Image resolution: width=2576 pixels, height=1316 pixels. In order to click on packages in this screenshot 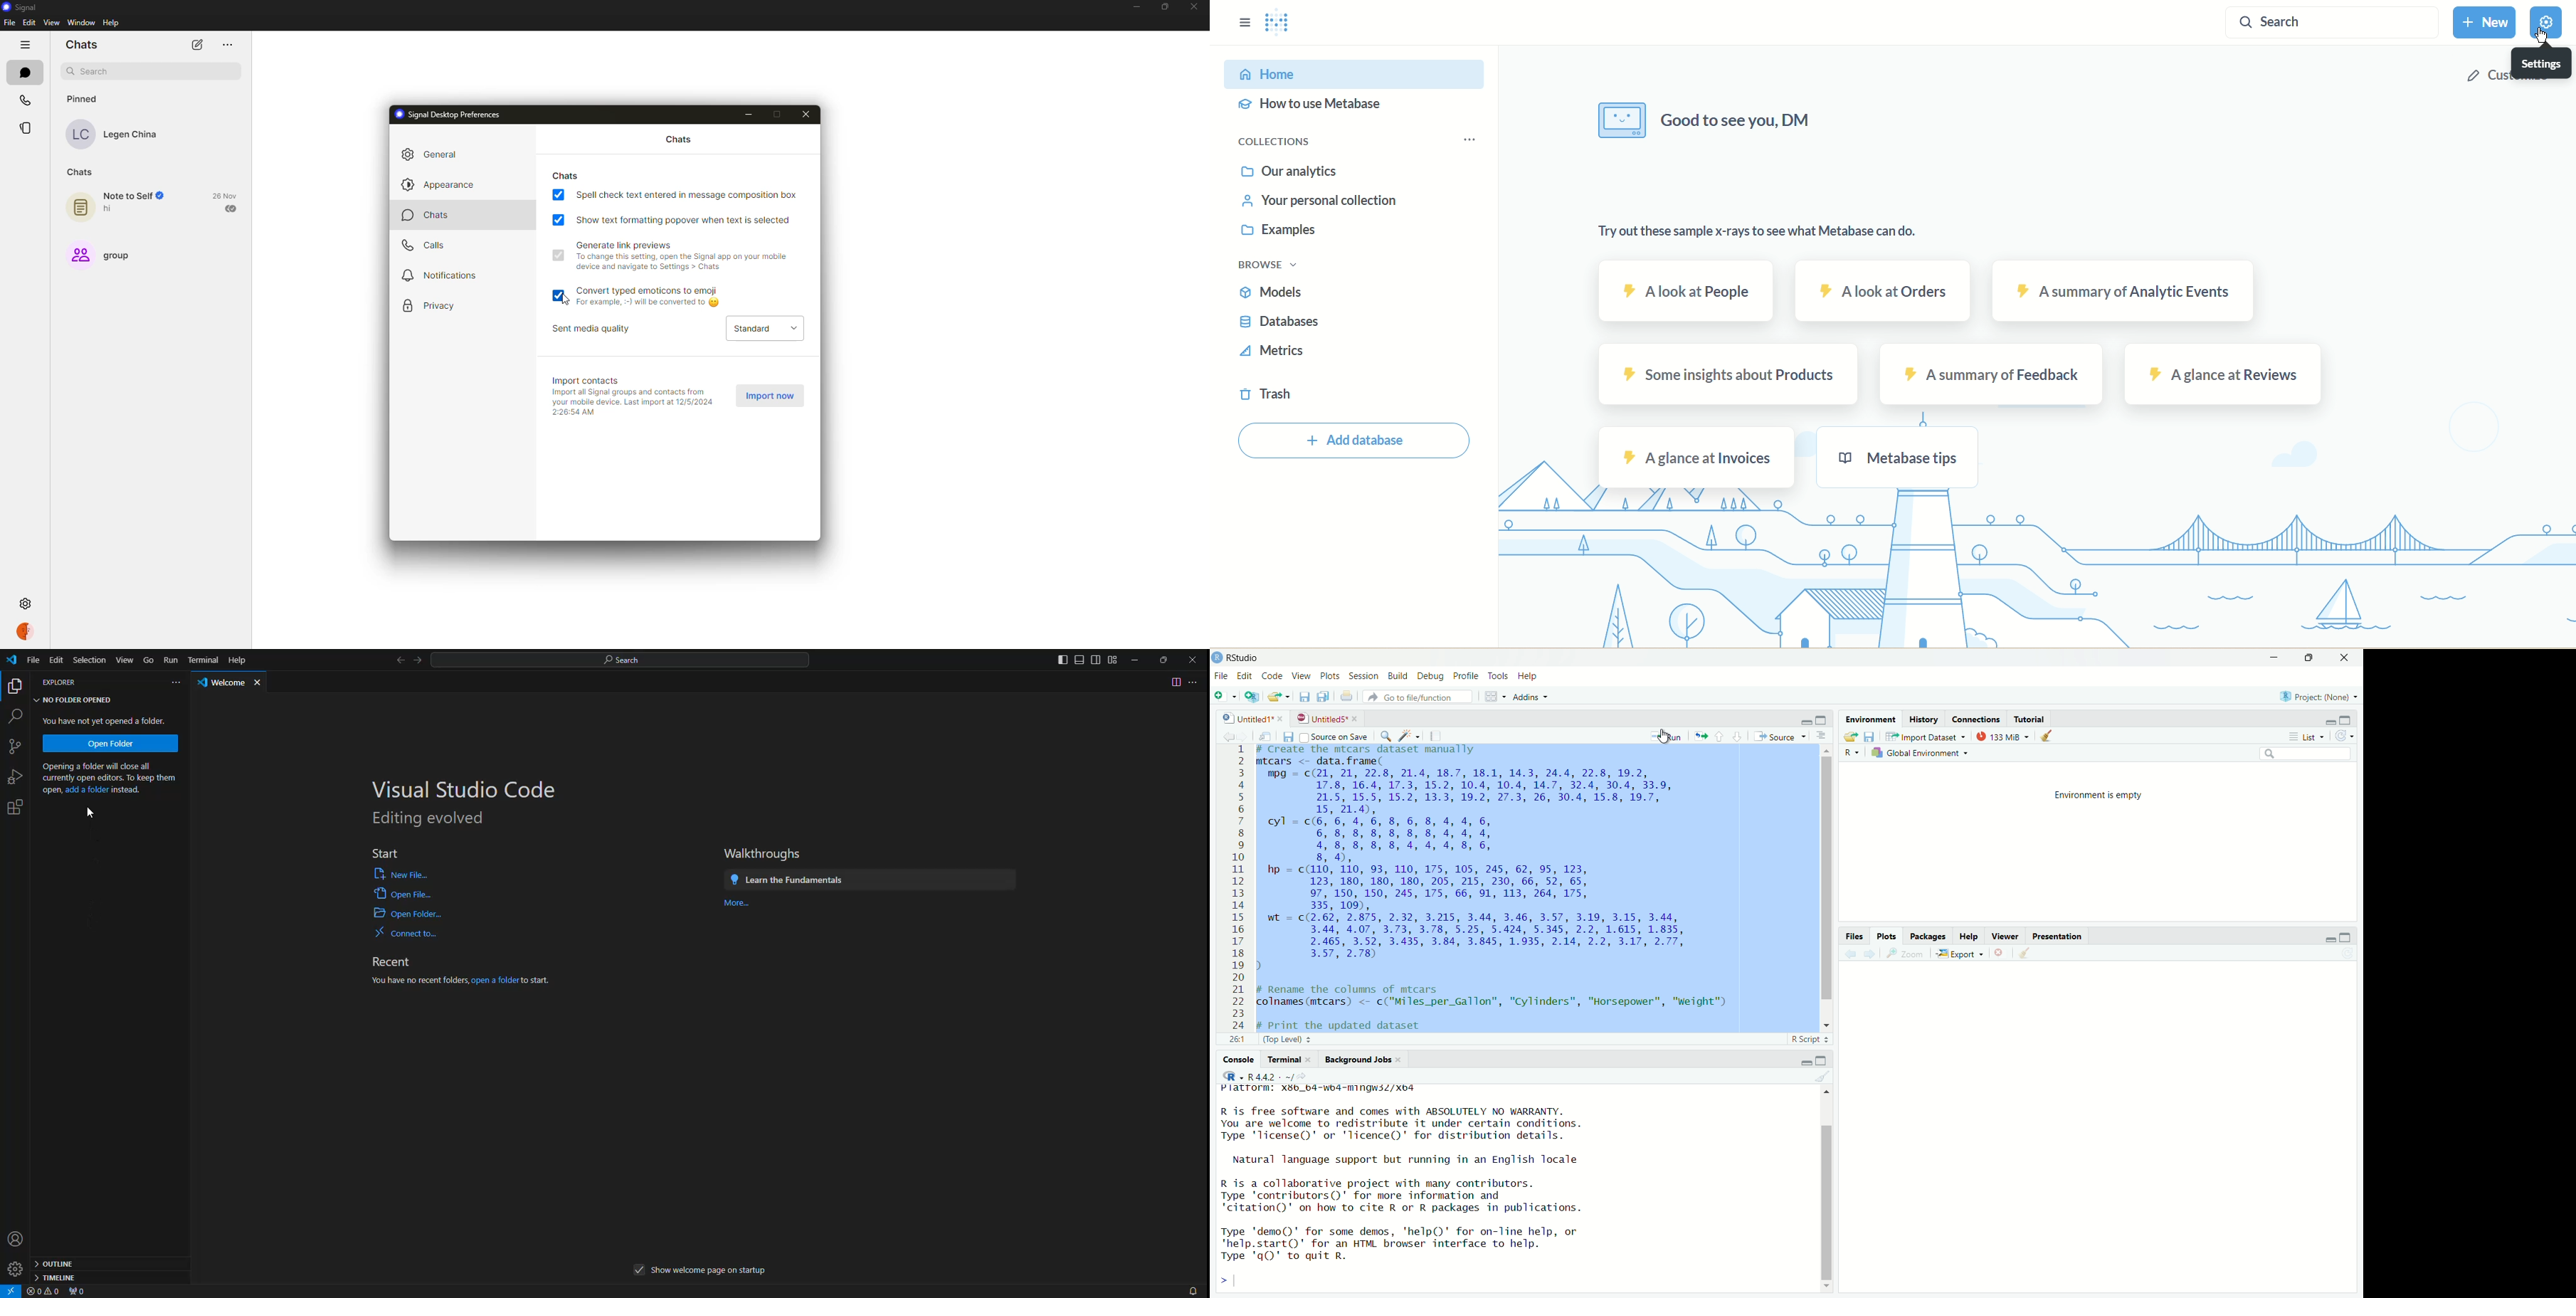, I will do `click(1927, 936)`.